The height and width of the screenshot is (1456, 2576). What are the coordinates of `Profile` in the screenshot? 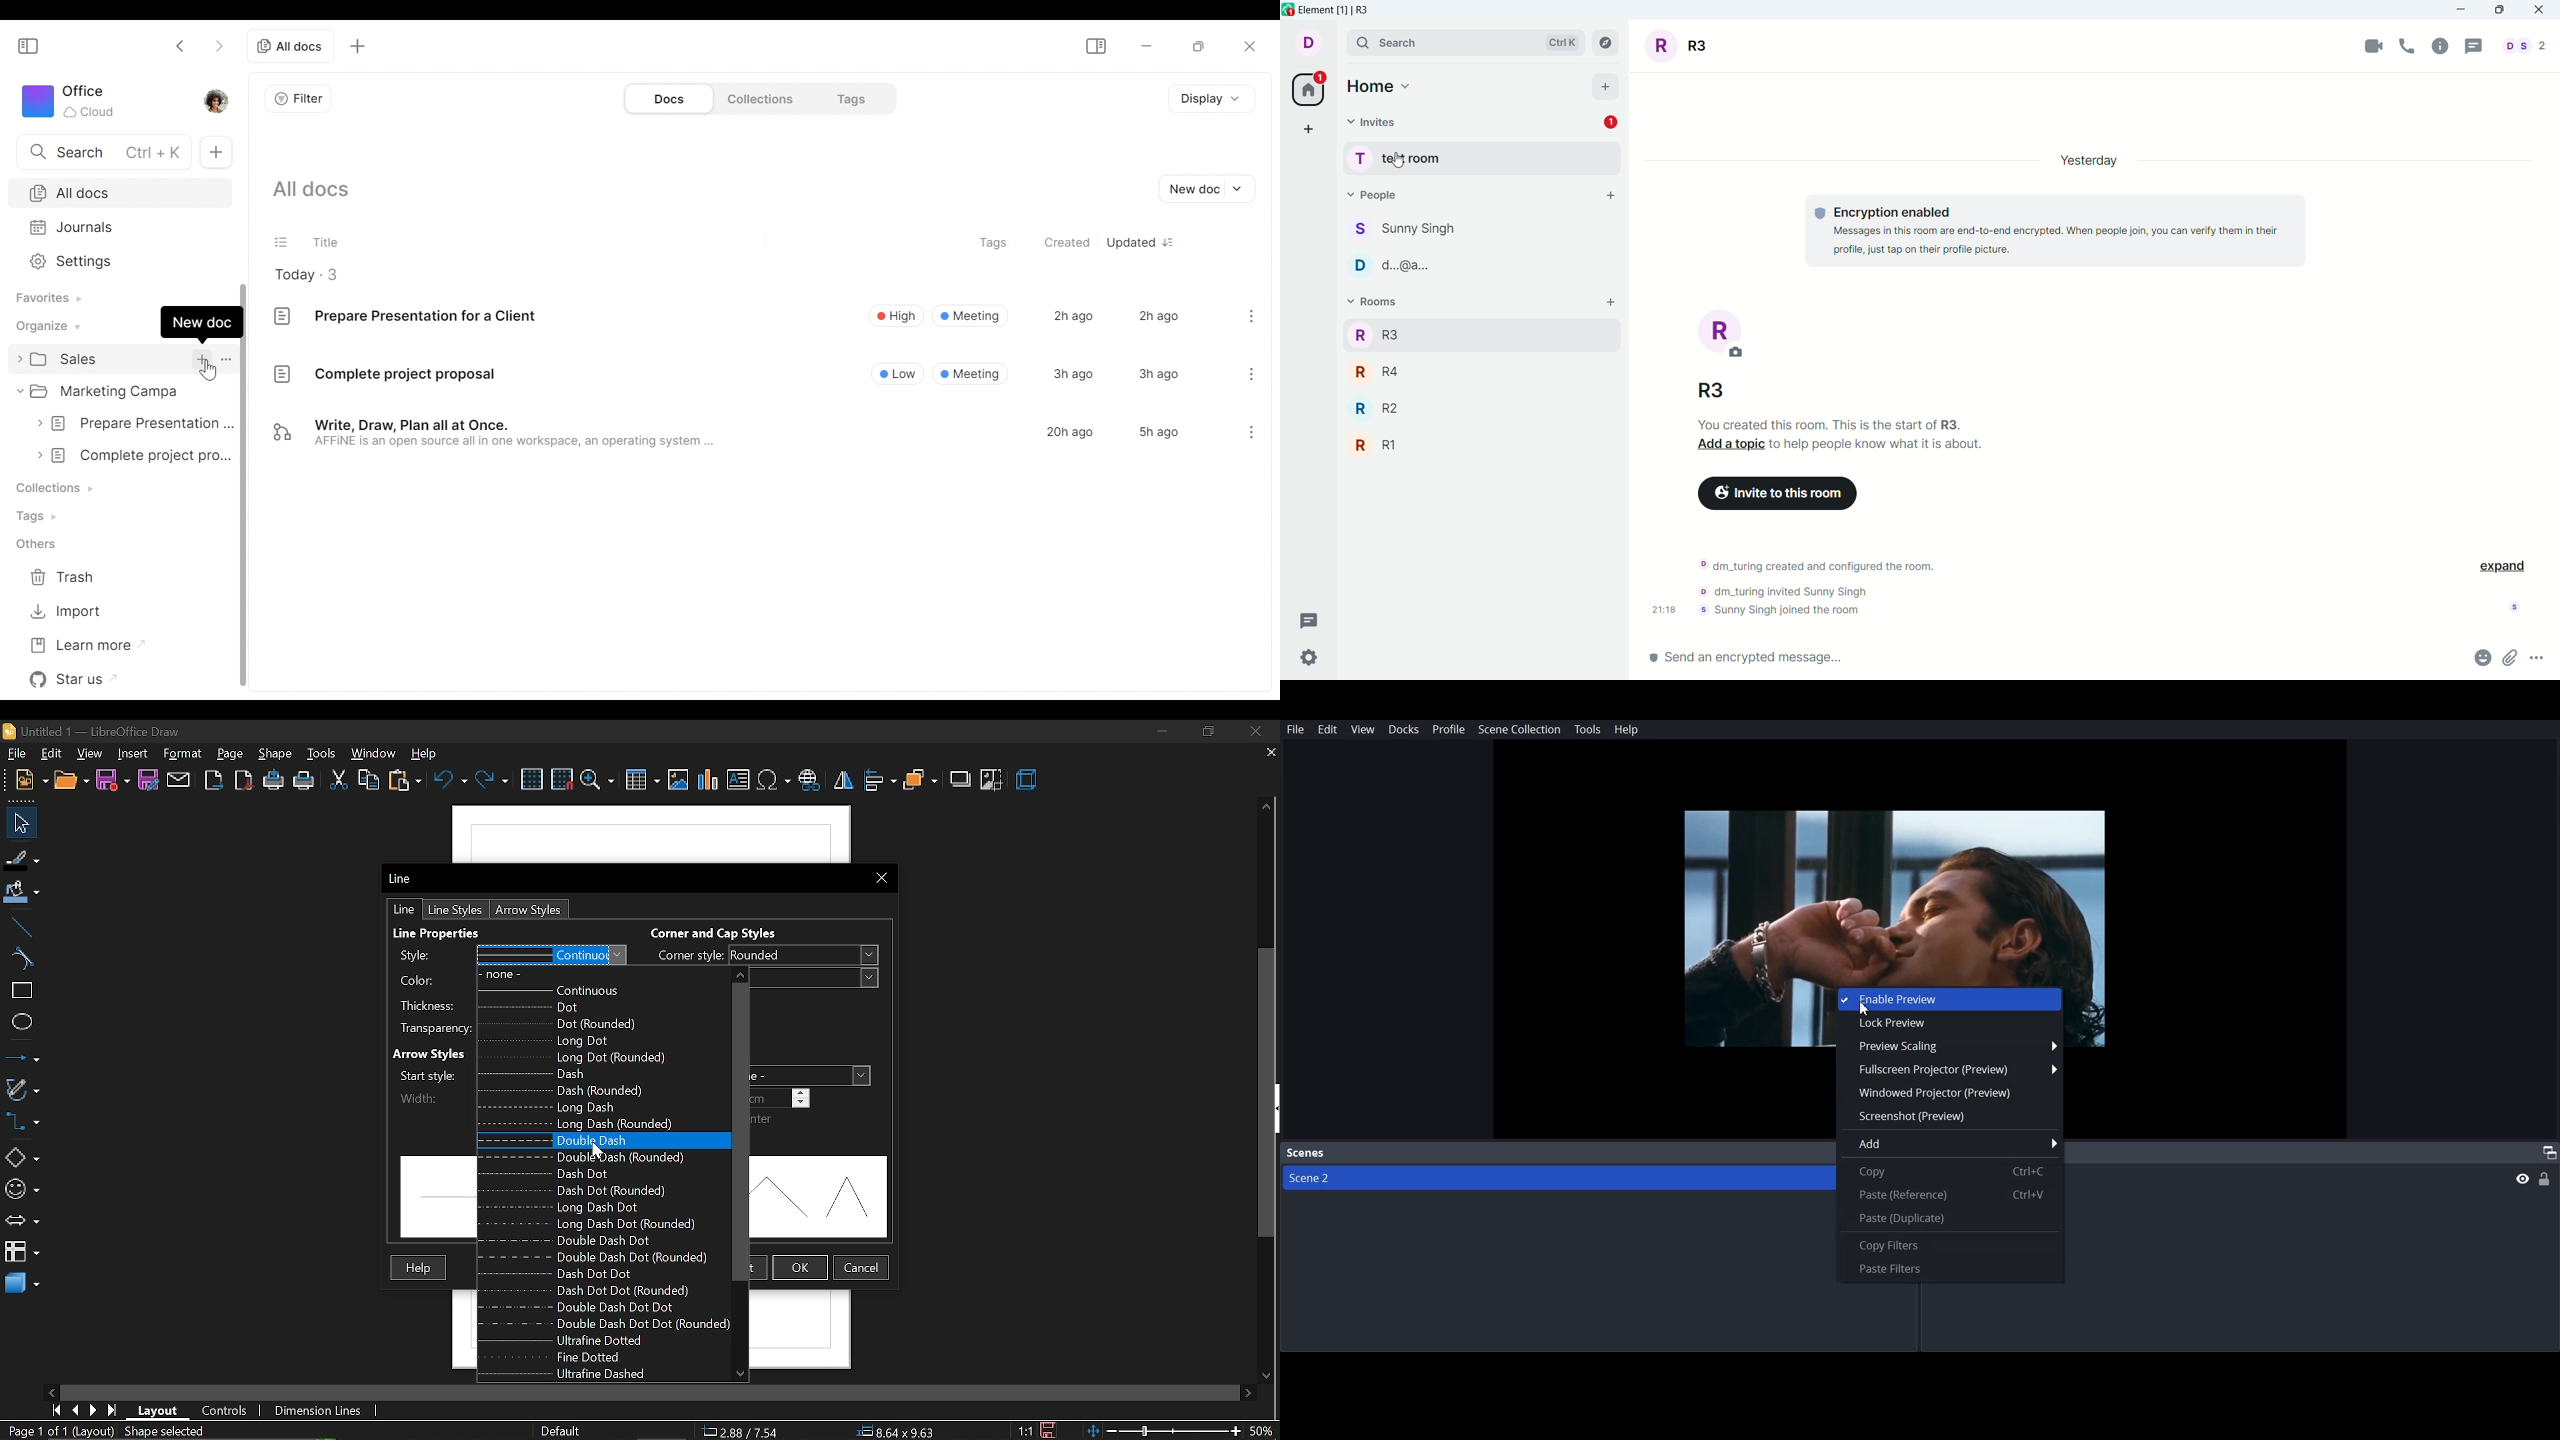 It's located at (1448, 729).